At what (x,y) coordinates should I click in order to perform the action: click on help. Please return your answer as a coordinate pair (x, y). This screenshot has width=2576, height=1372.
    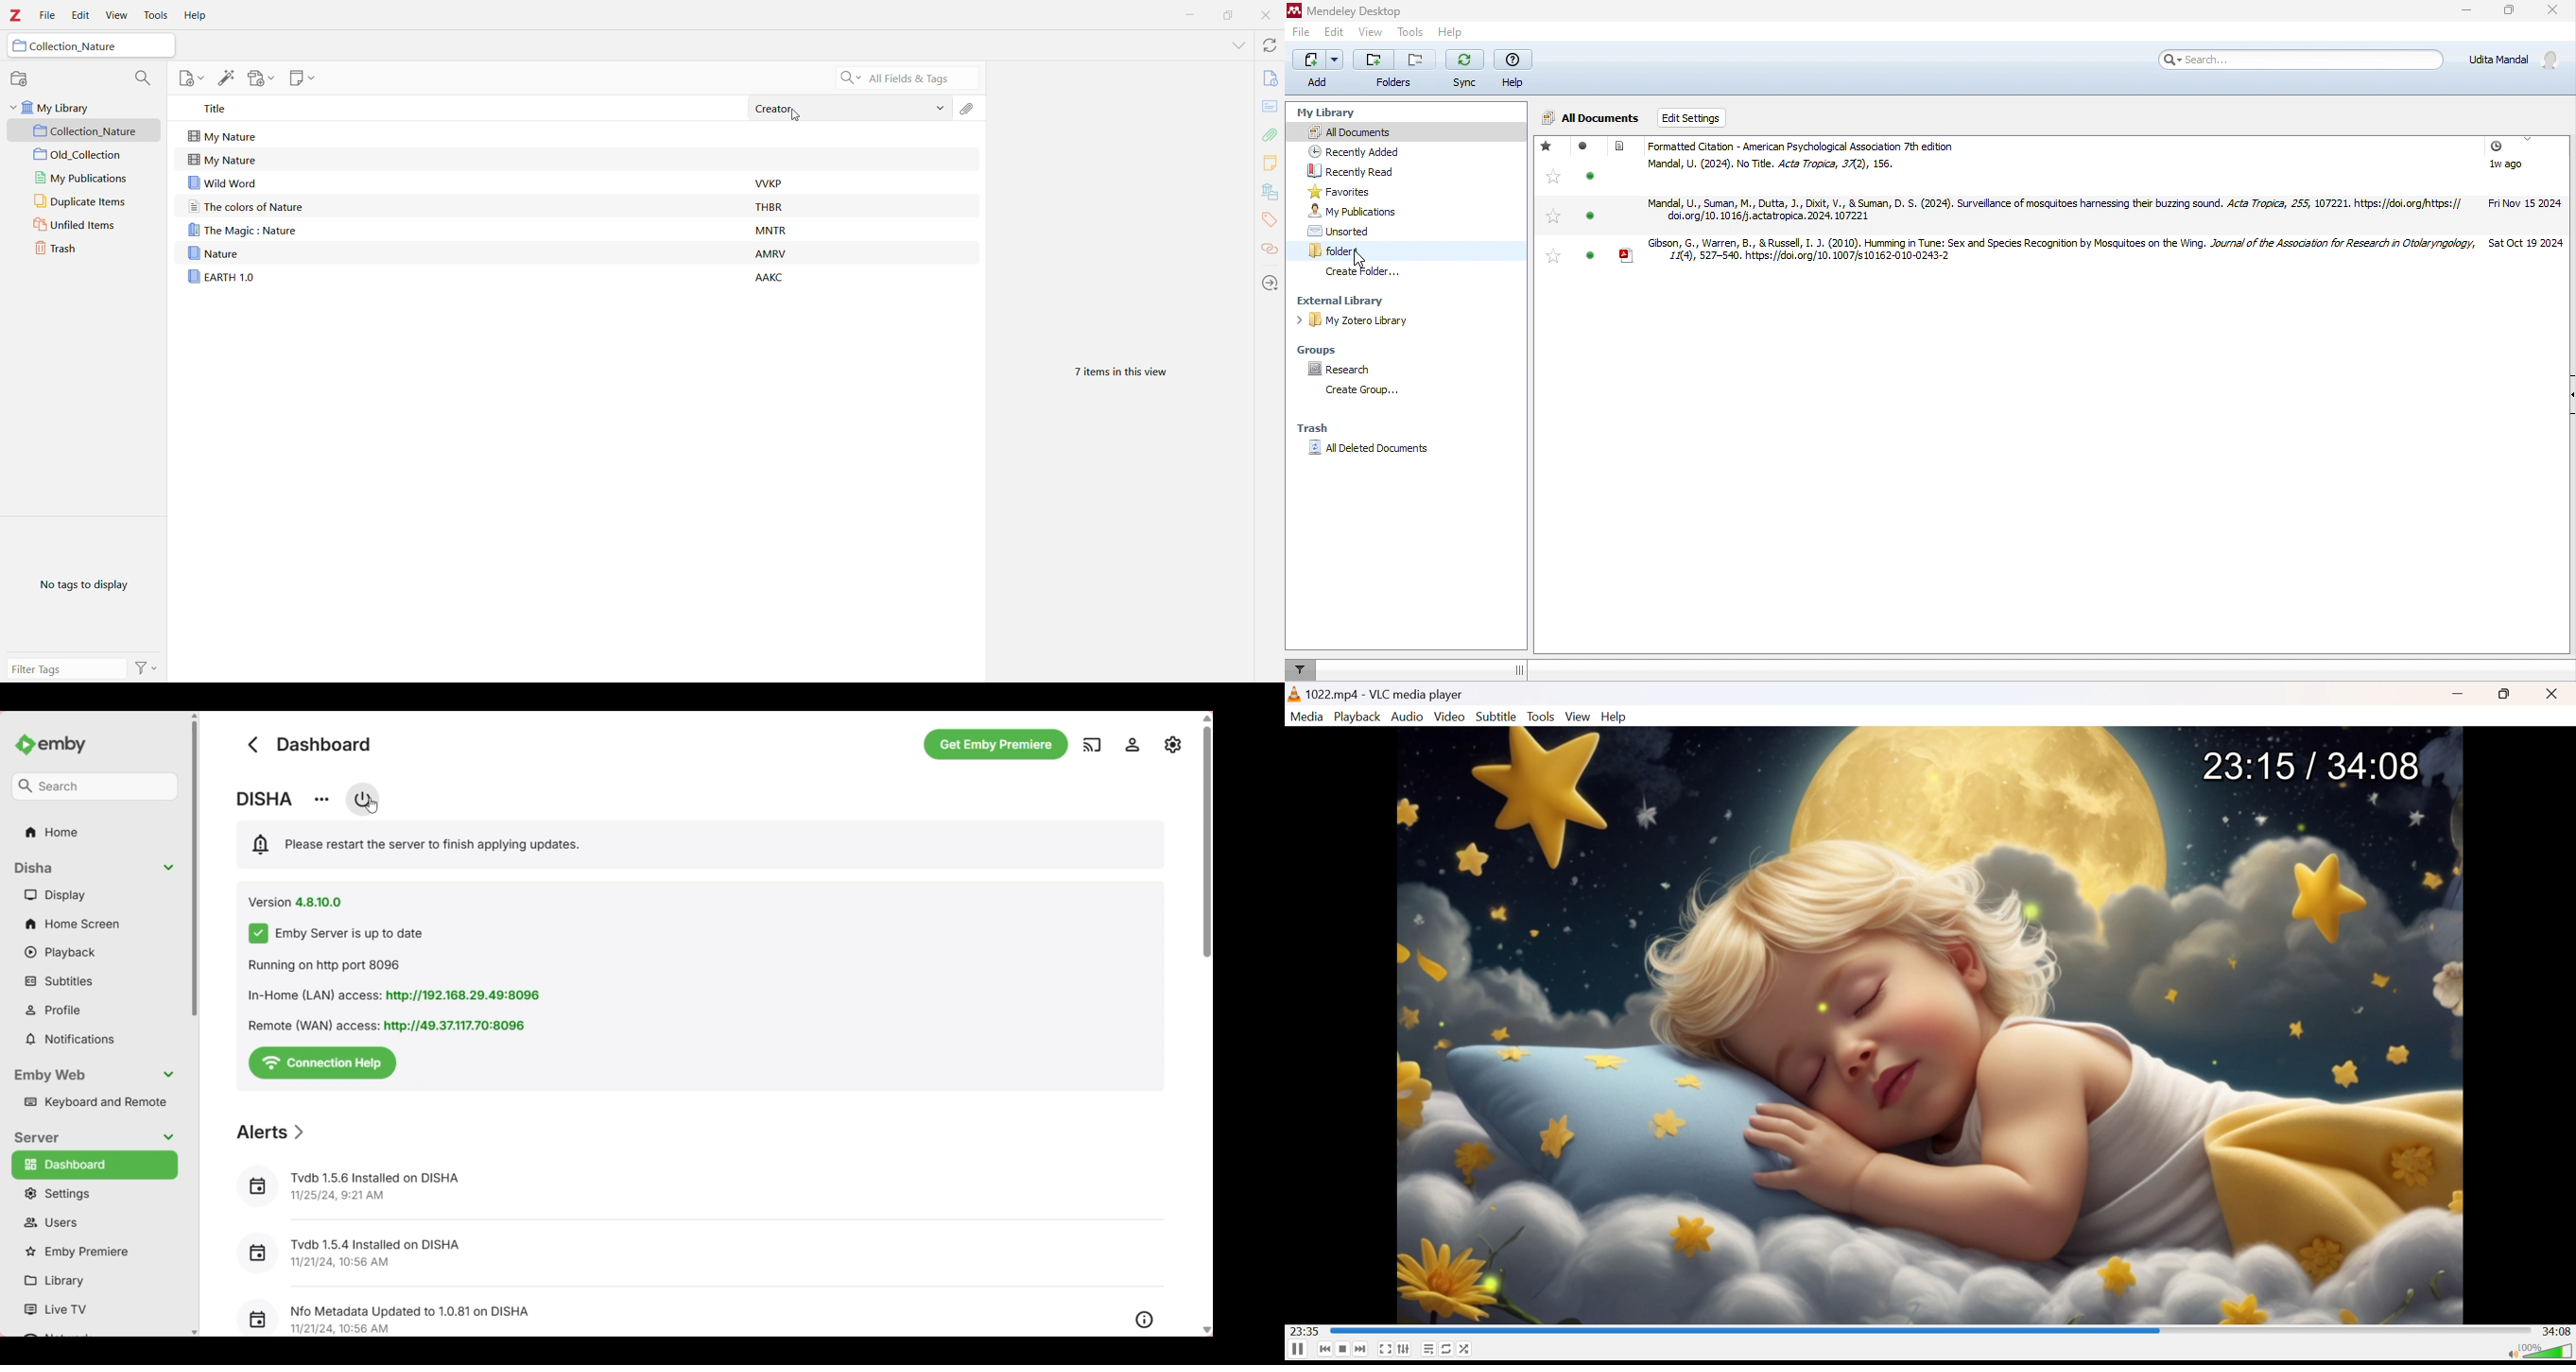
    Looking at the image, I should click on (1451, 32).